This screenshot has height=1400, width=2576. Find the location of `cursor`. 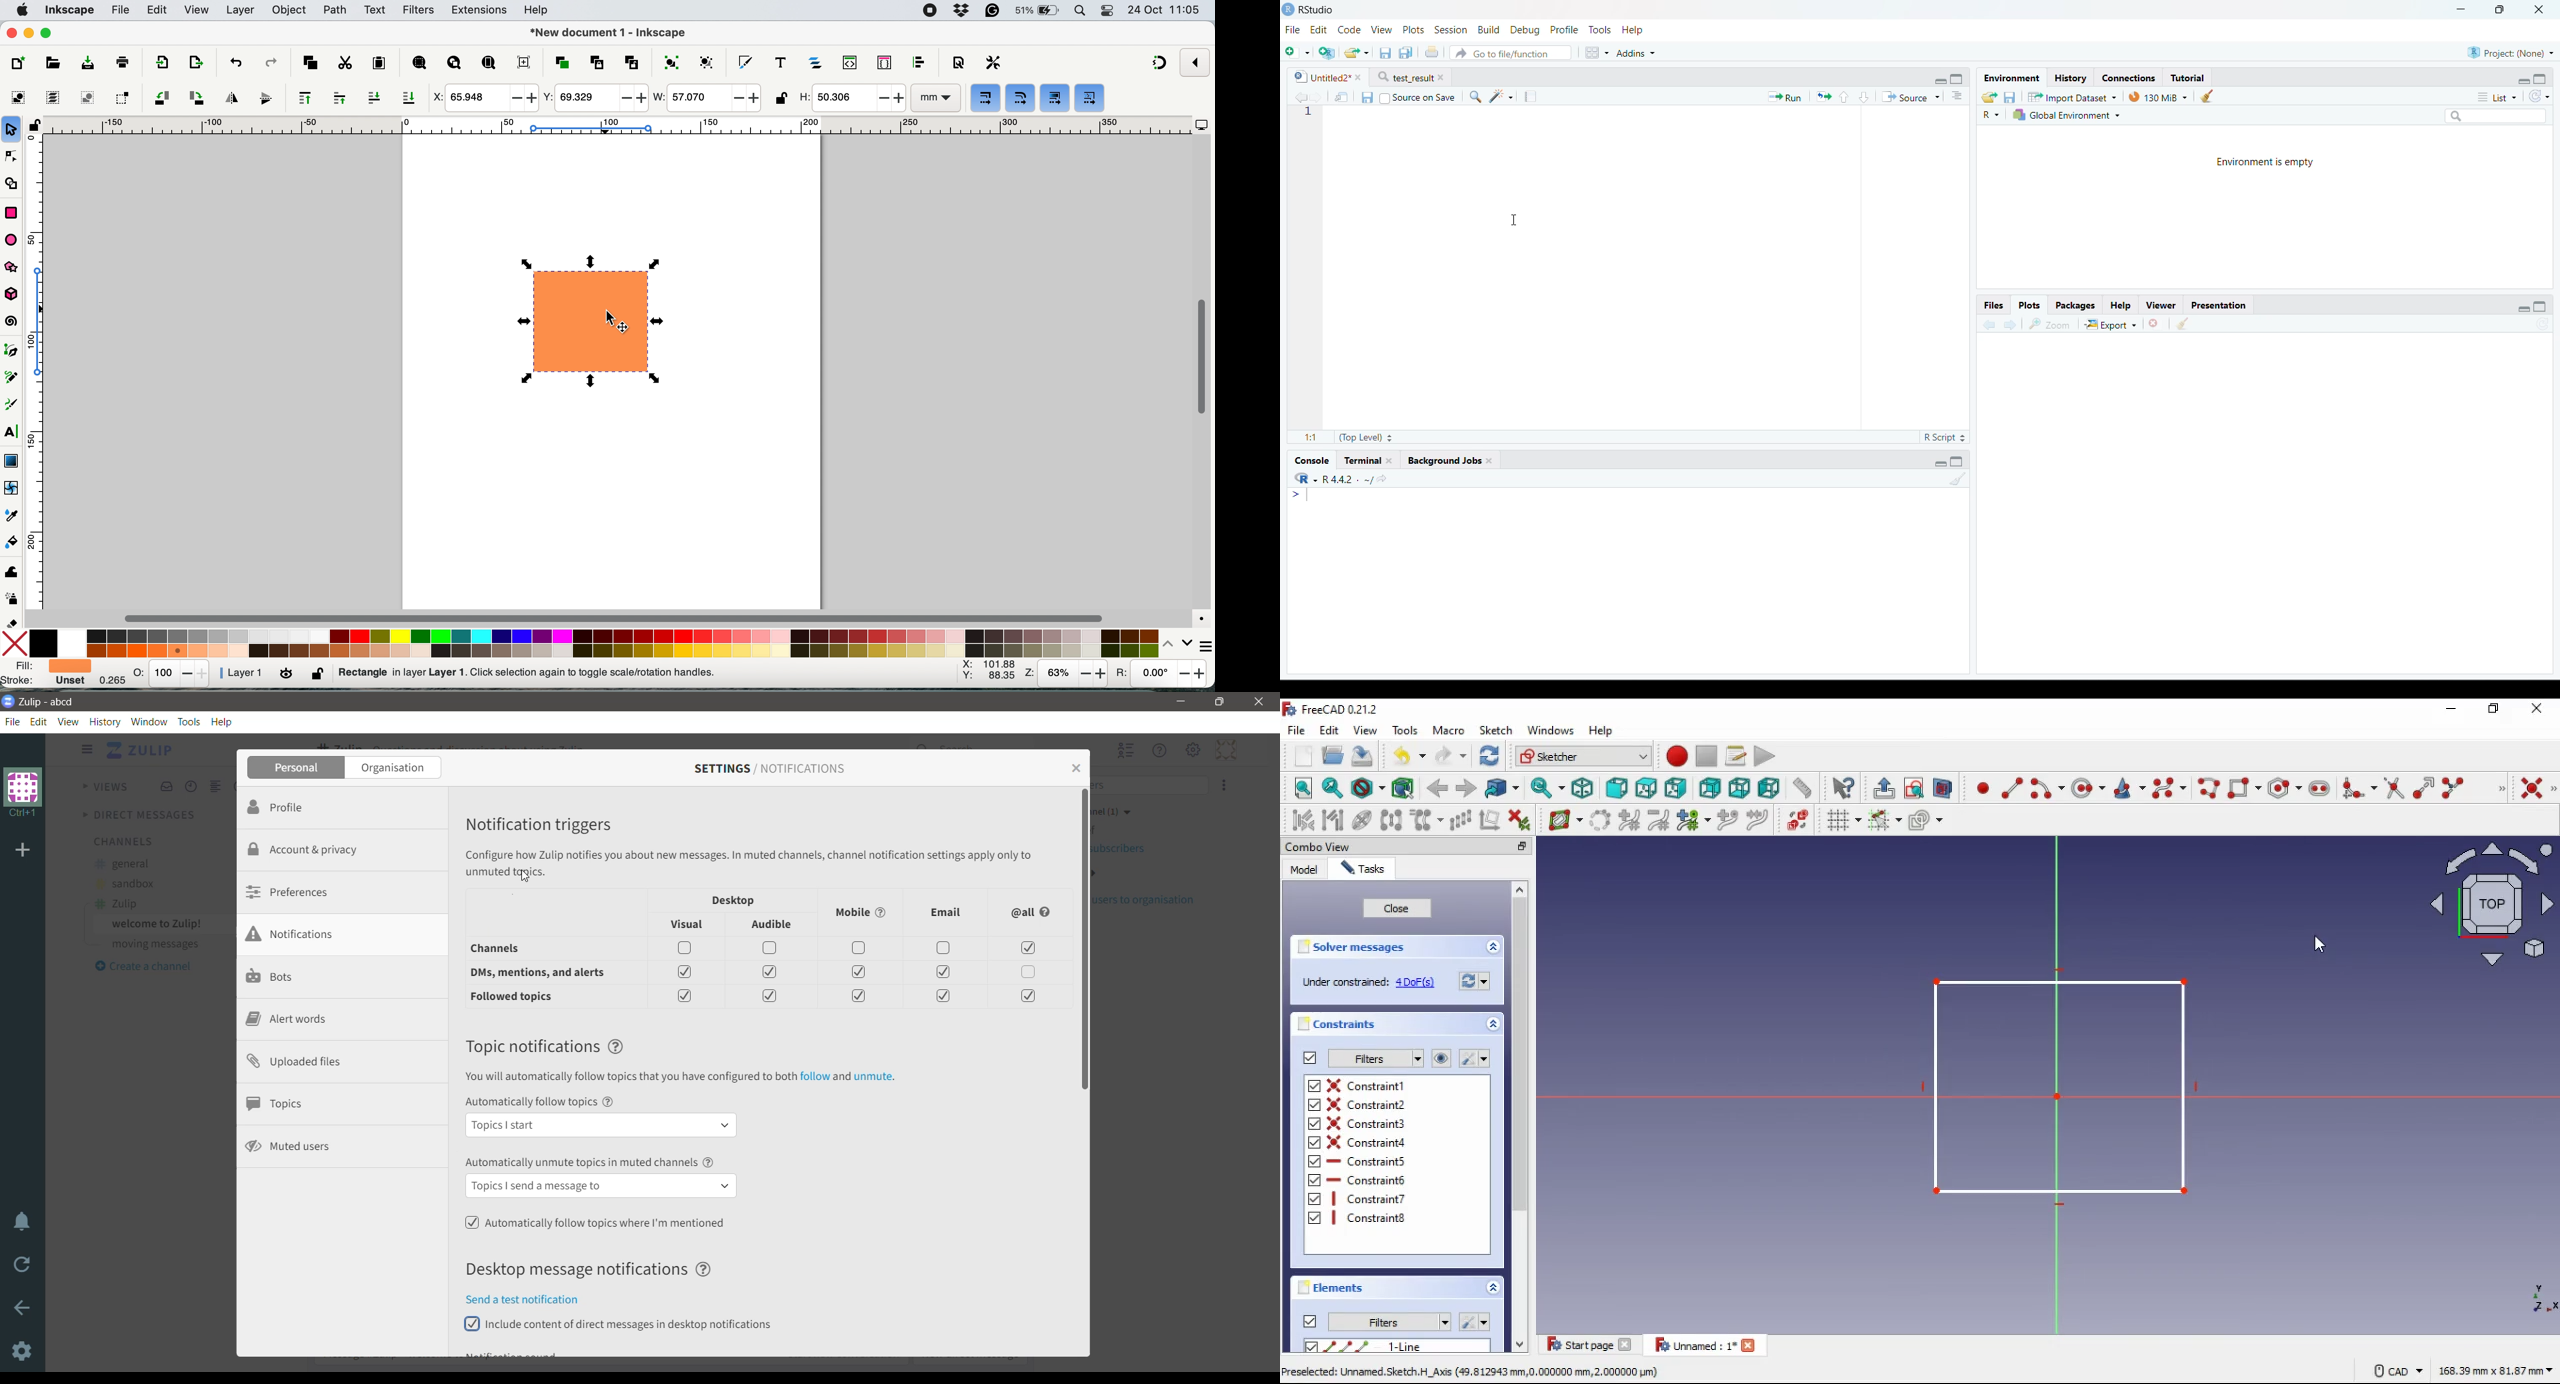

cursor is located at coordinates (614, 321).